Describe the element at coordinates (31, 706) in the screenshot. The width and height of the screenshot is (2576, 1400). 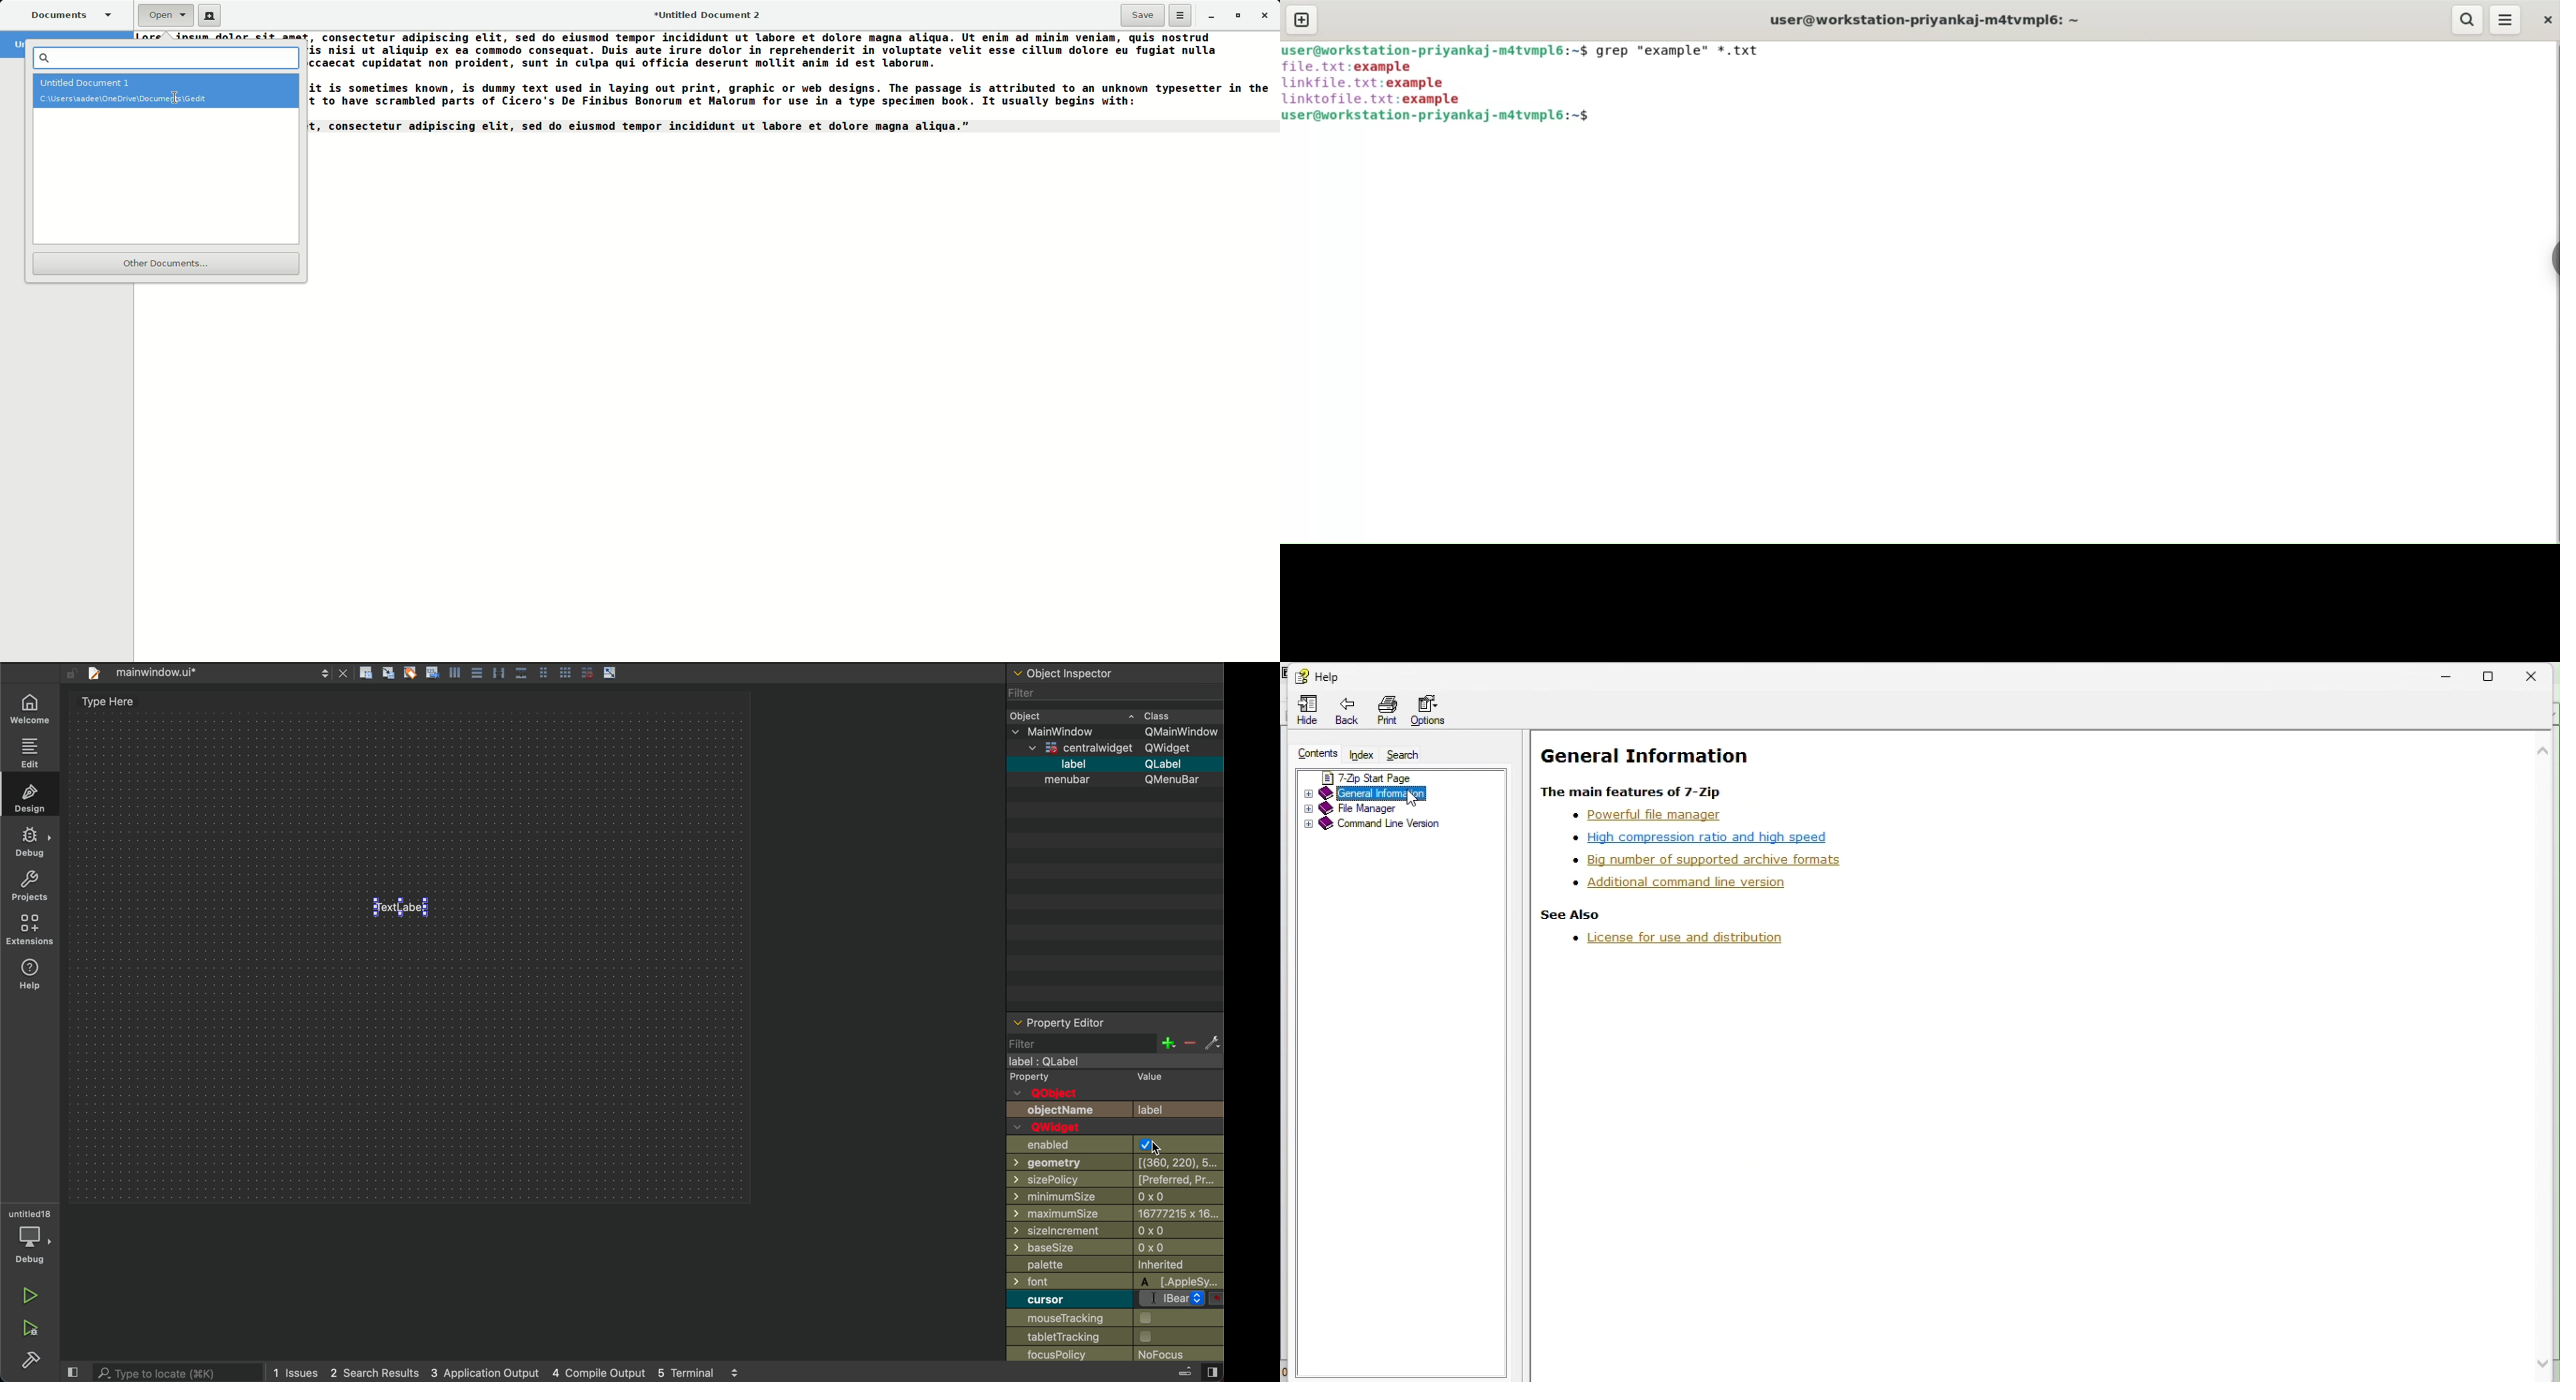
I see `wecome` at that location.